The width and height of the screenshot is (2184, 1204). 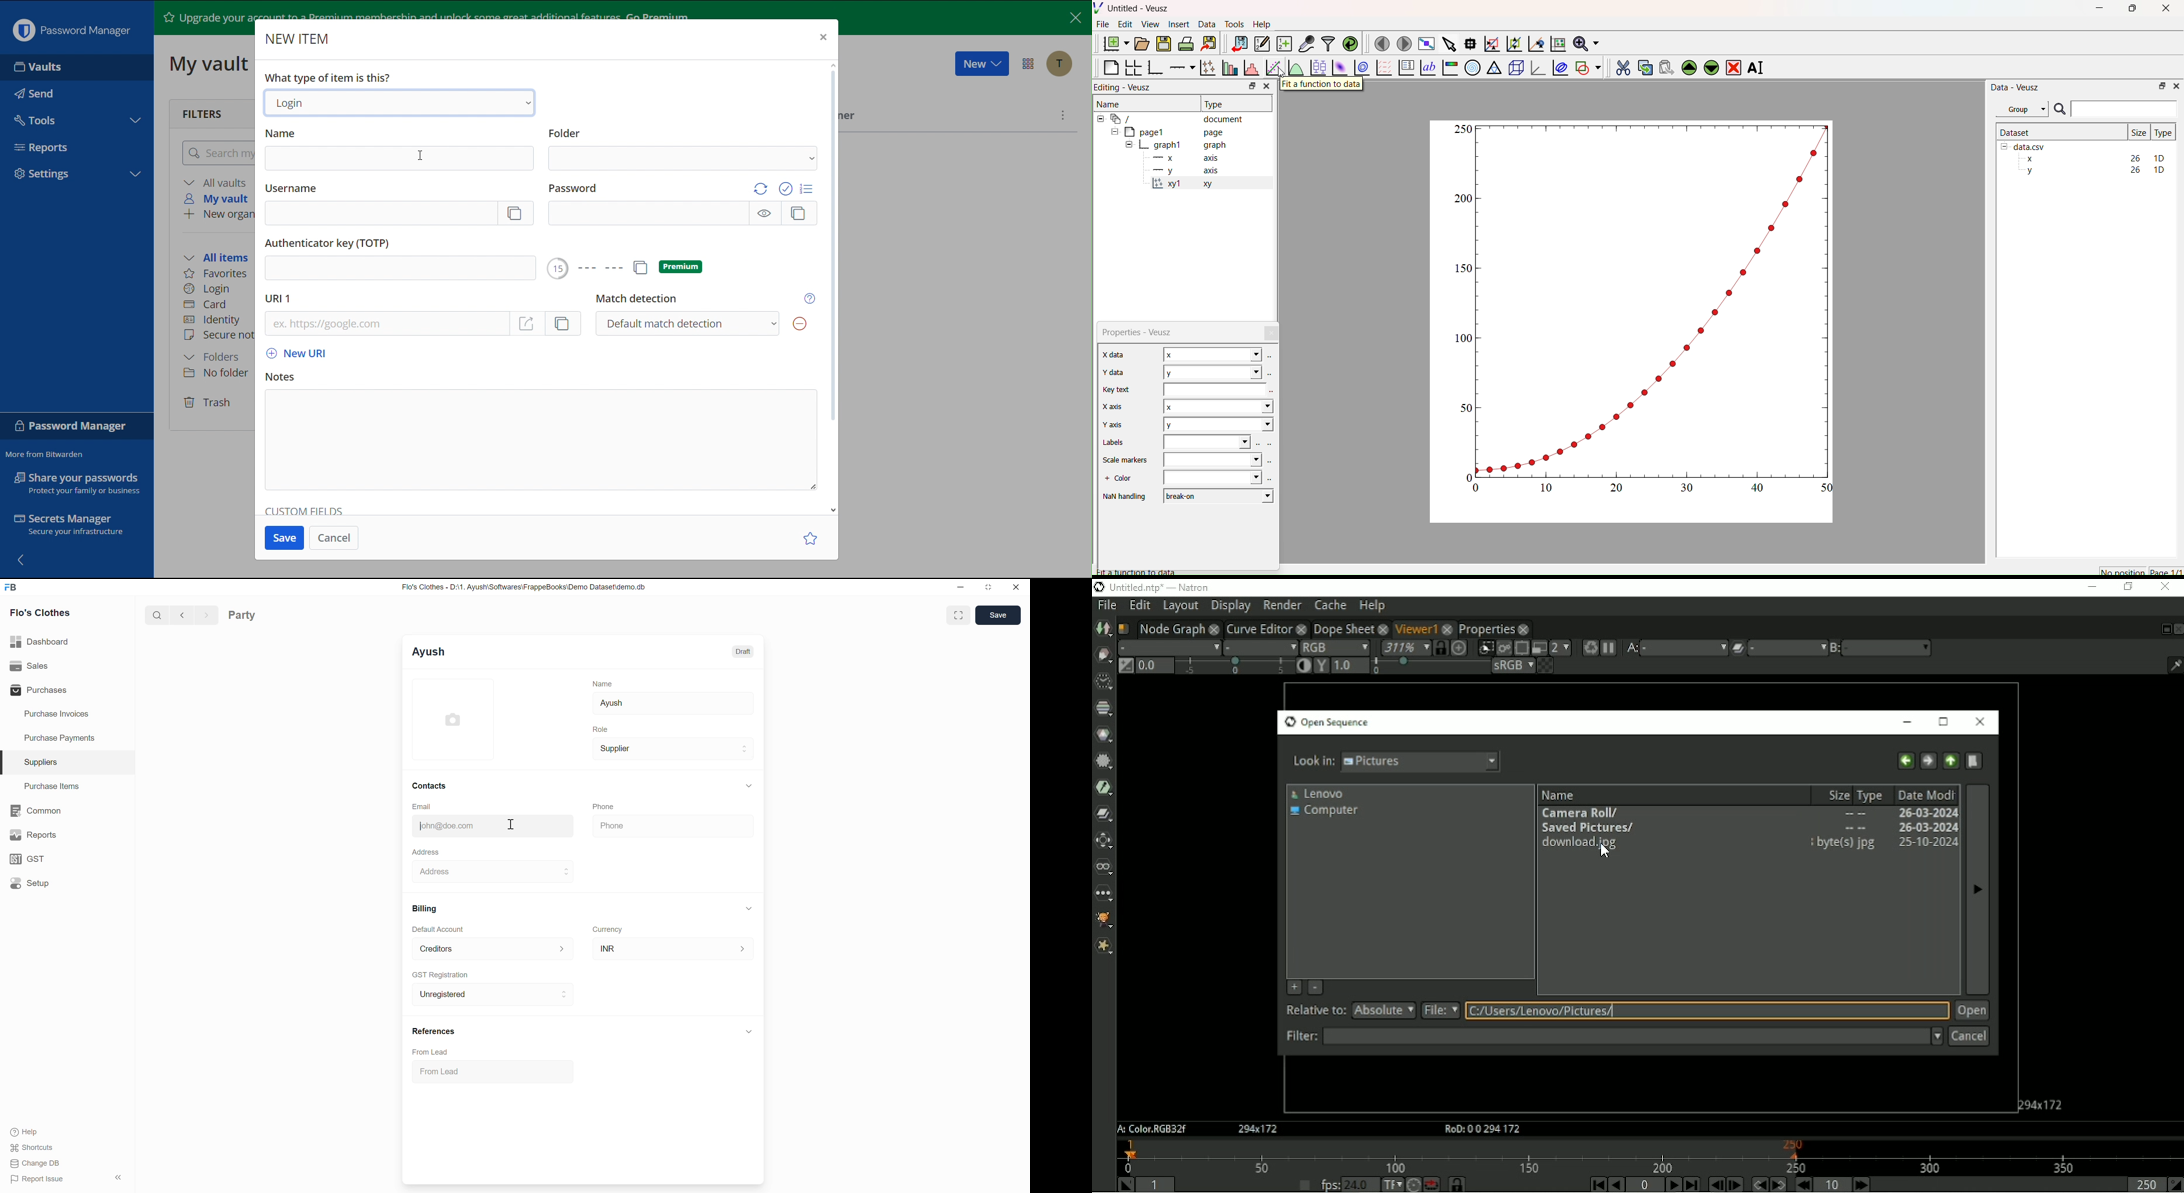 What do you see at coordinates (600, 729) in the screenshot?
I see `Role` at bounding box center [600, 729].